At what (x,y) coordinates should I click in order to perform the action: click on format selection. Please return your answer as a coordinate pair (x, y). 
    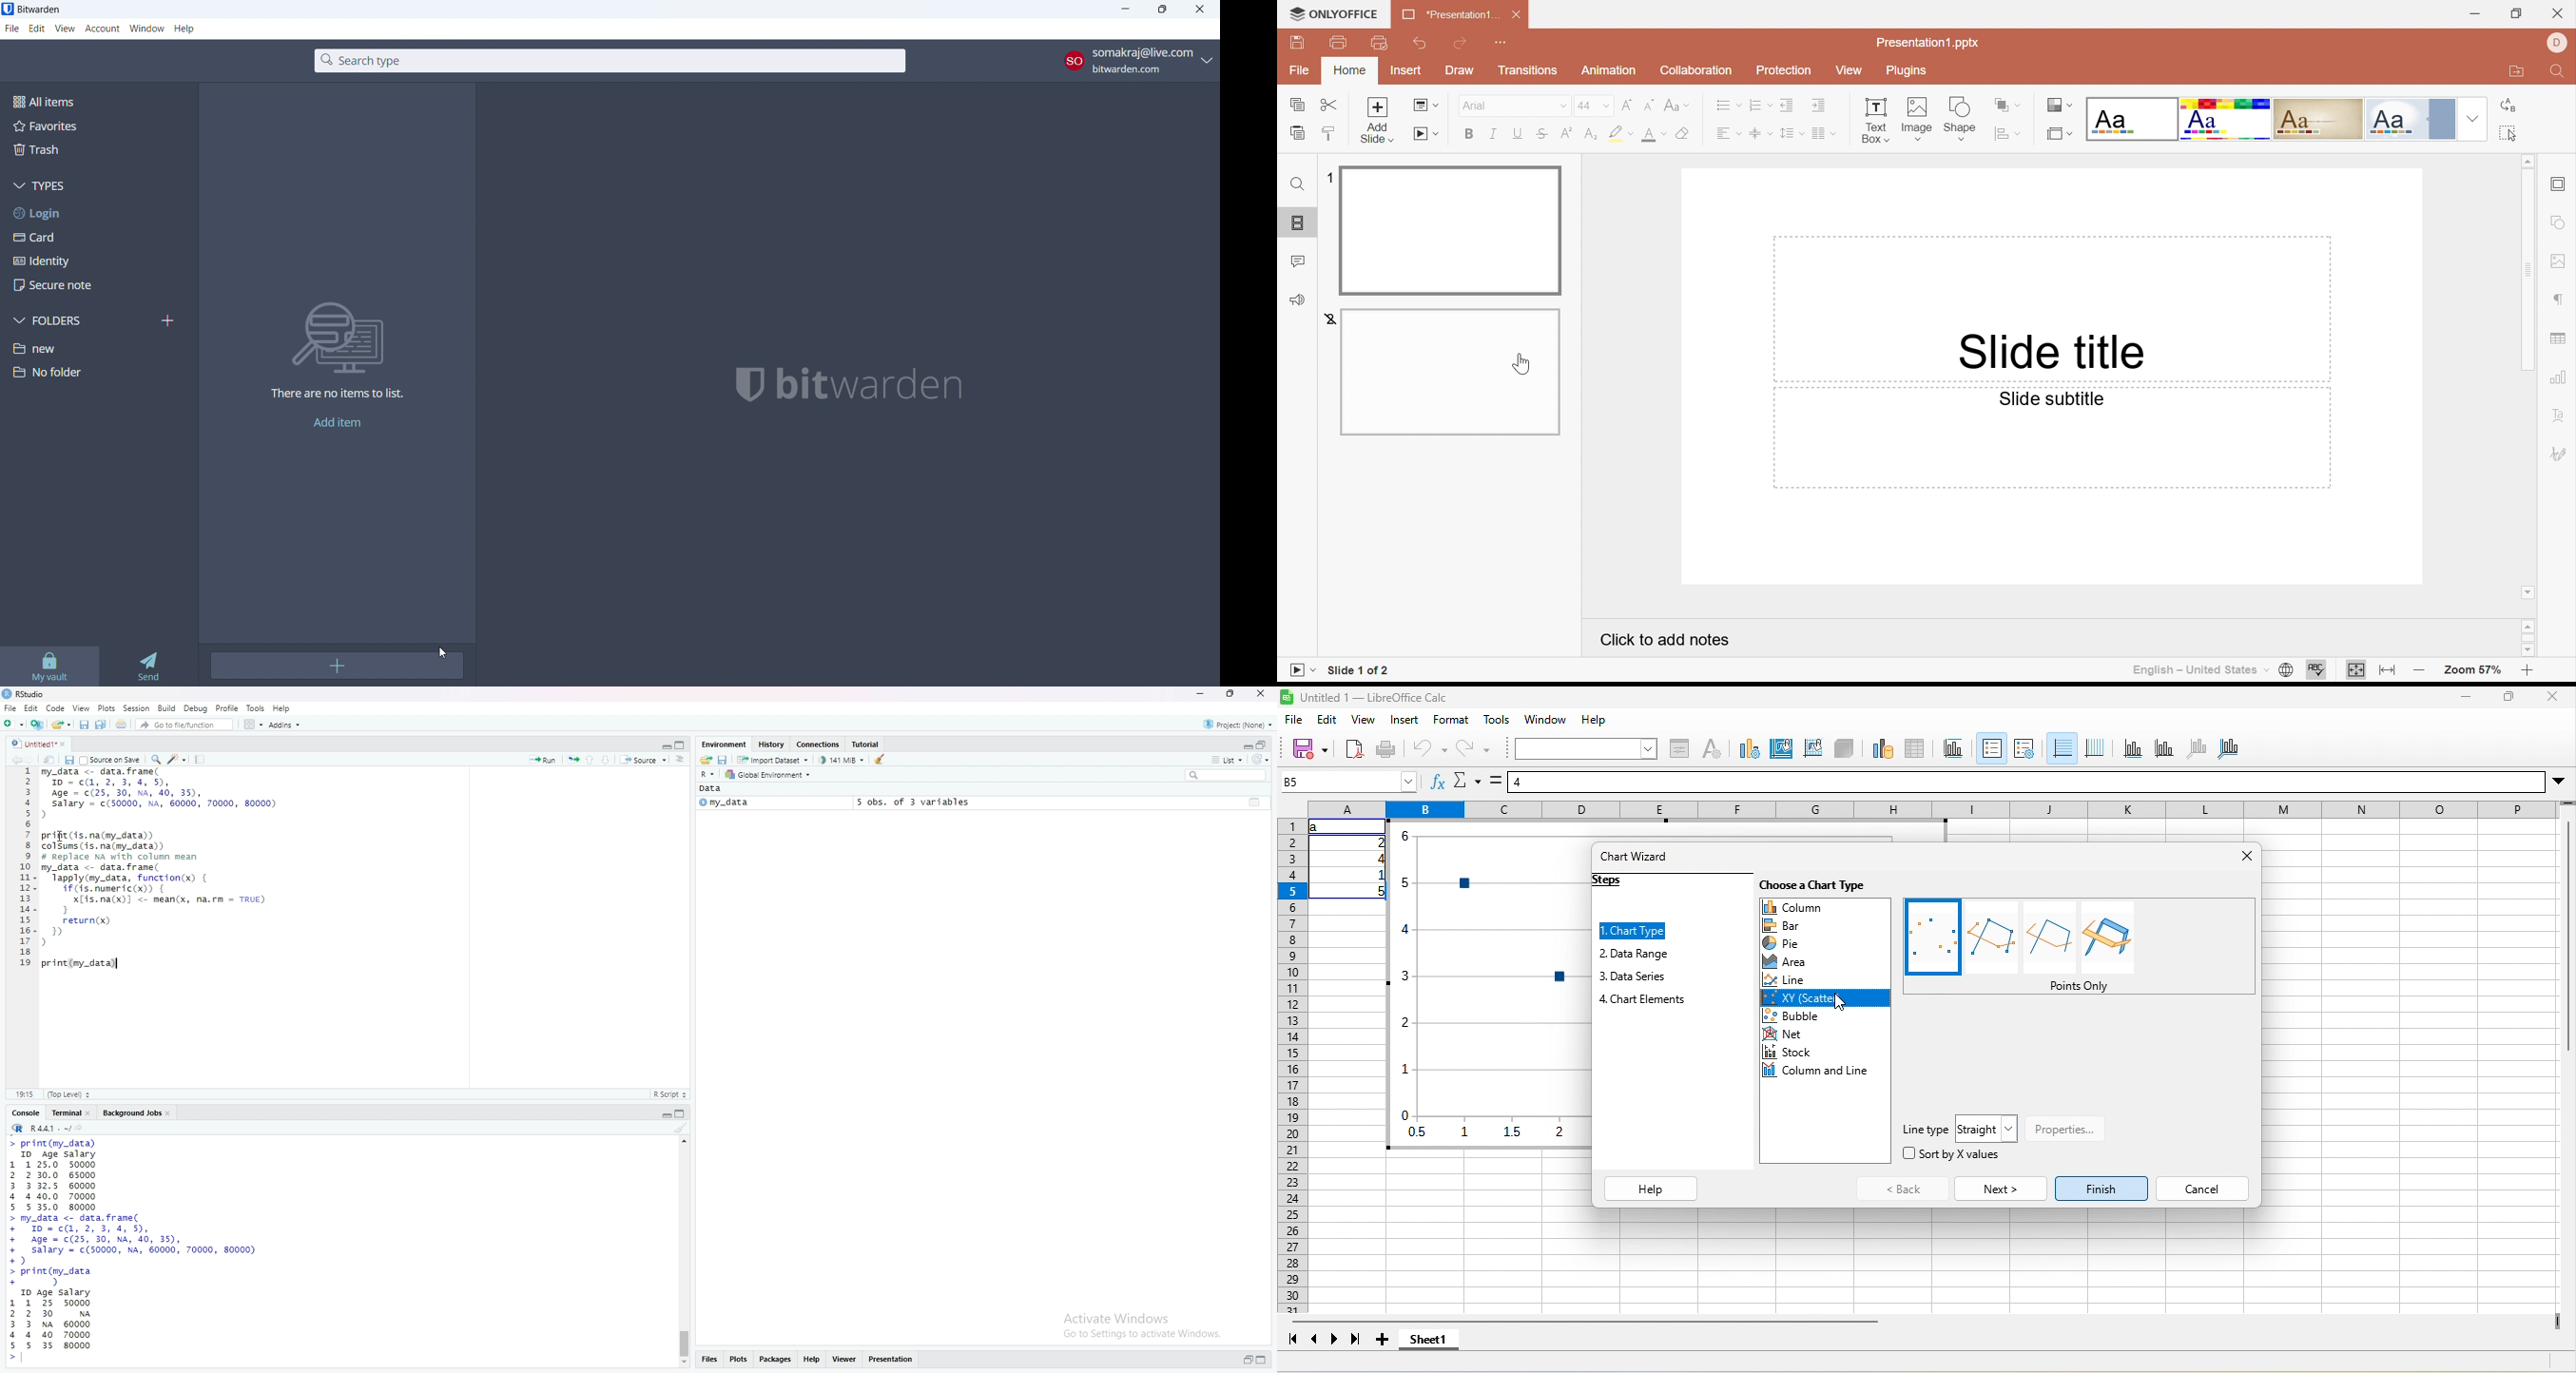
    Looking at the image, I should click on (1679, 750).